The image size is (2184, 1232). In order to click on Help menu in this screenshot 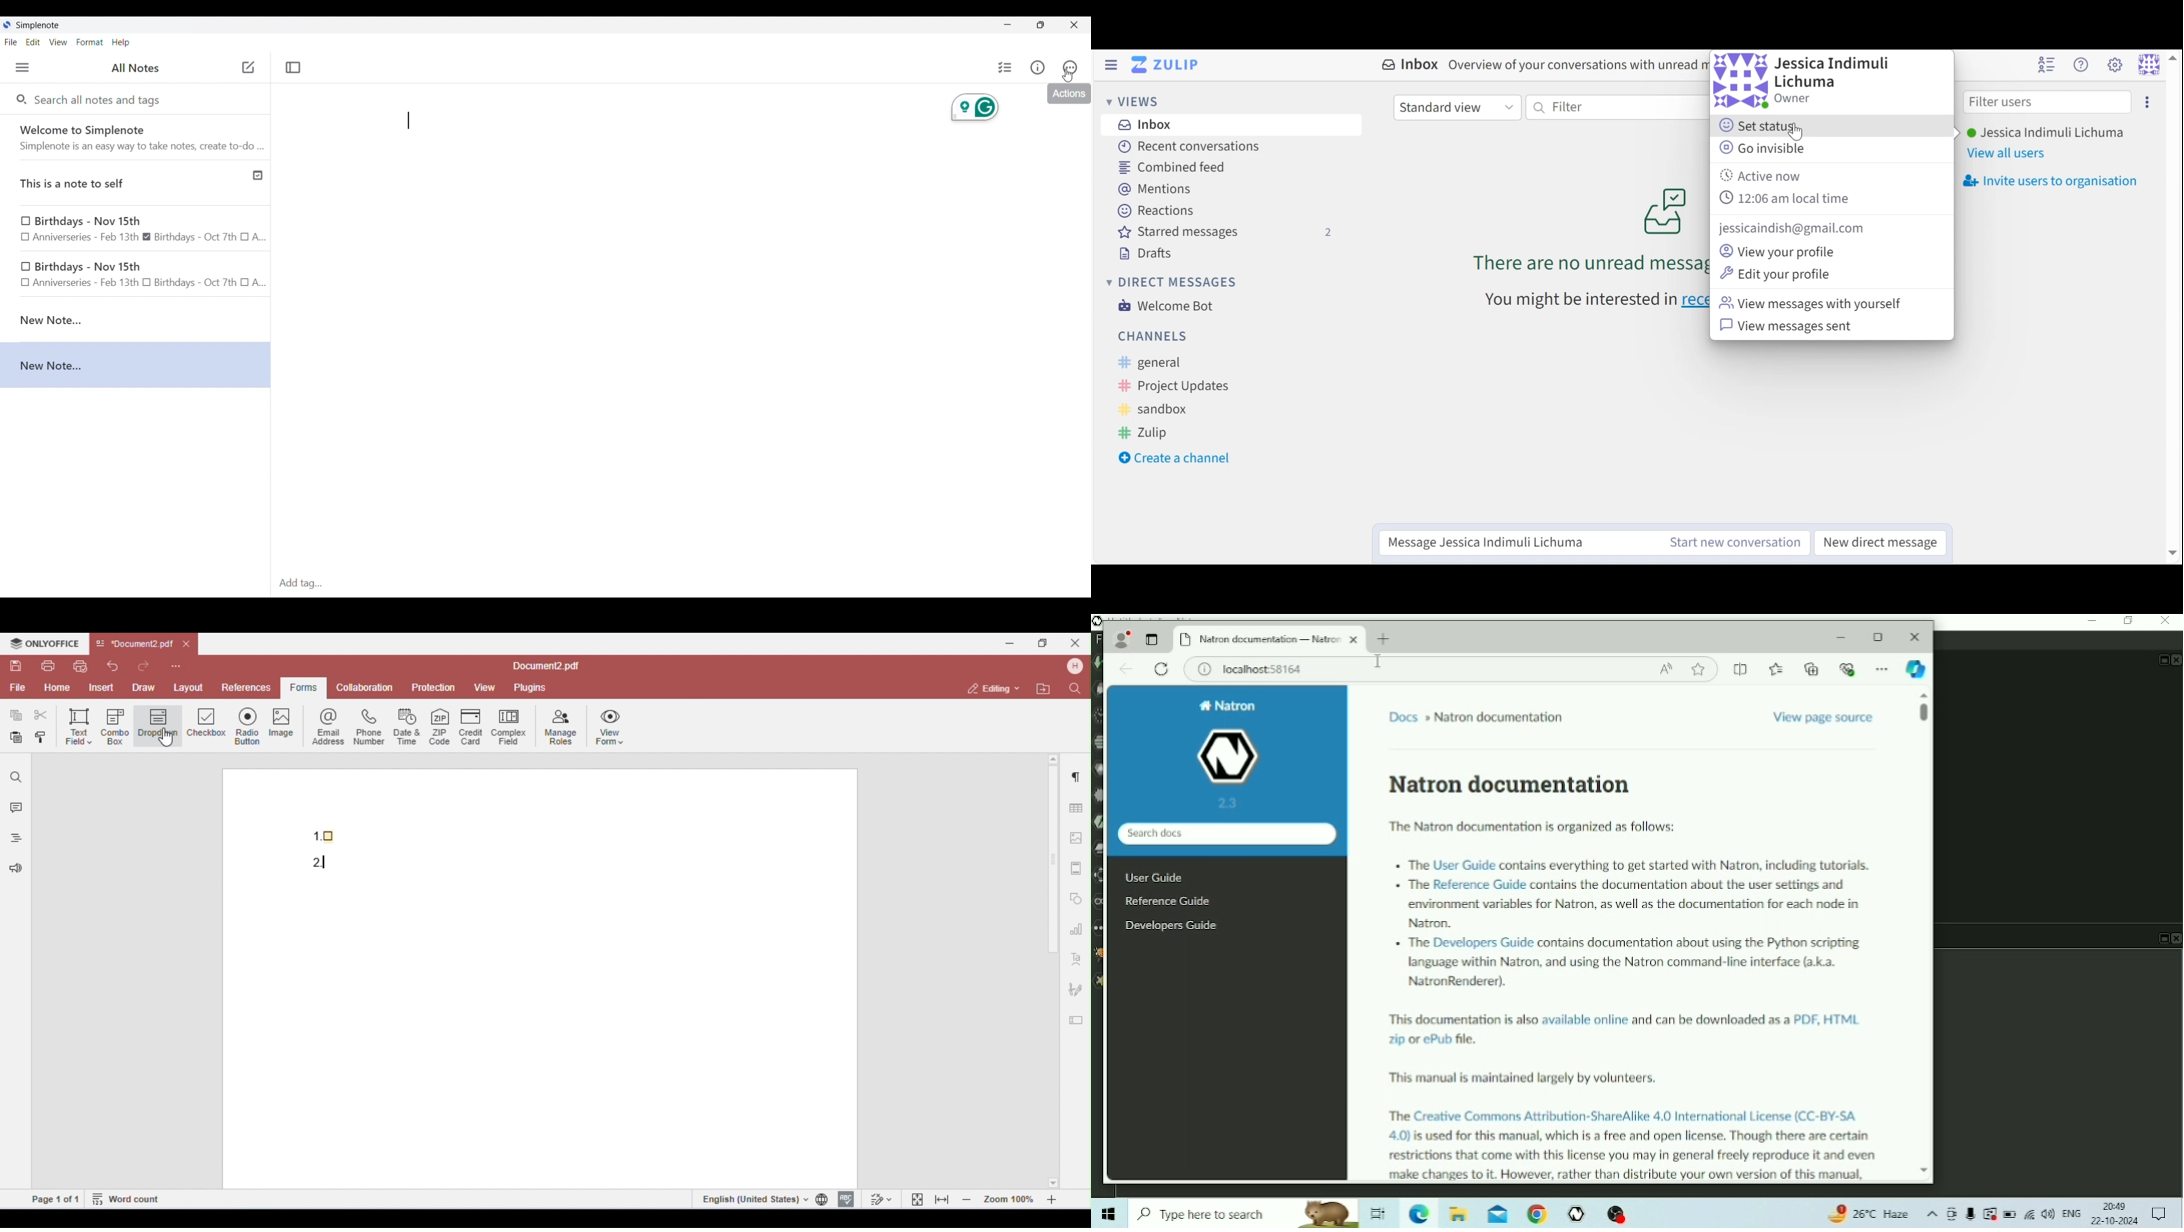, I will do `click(121, 42)`.